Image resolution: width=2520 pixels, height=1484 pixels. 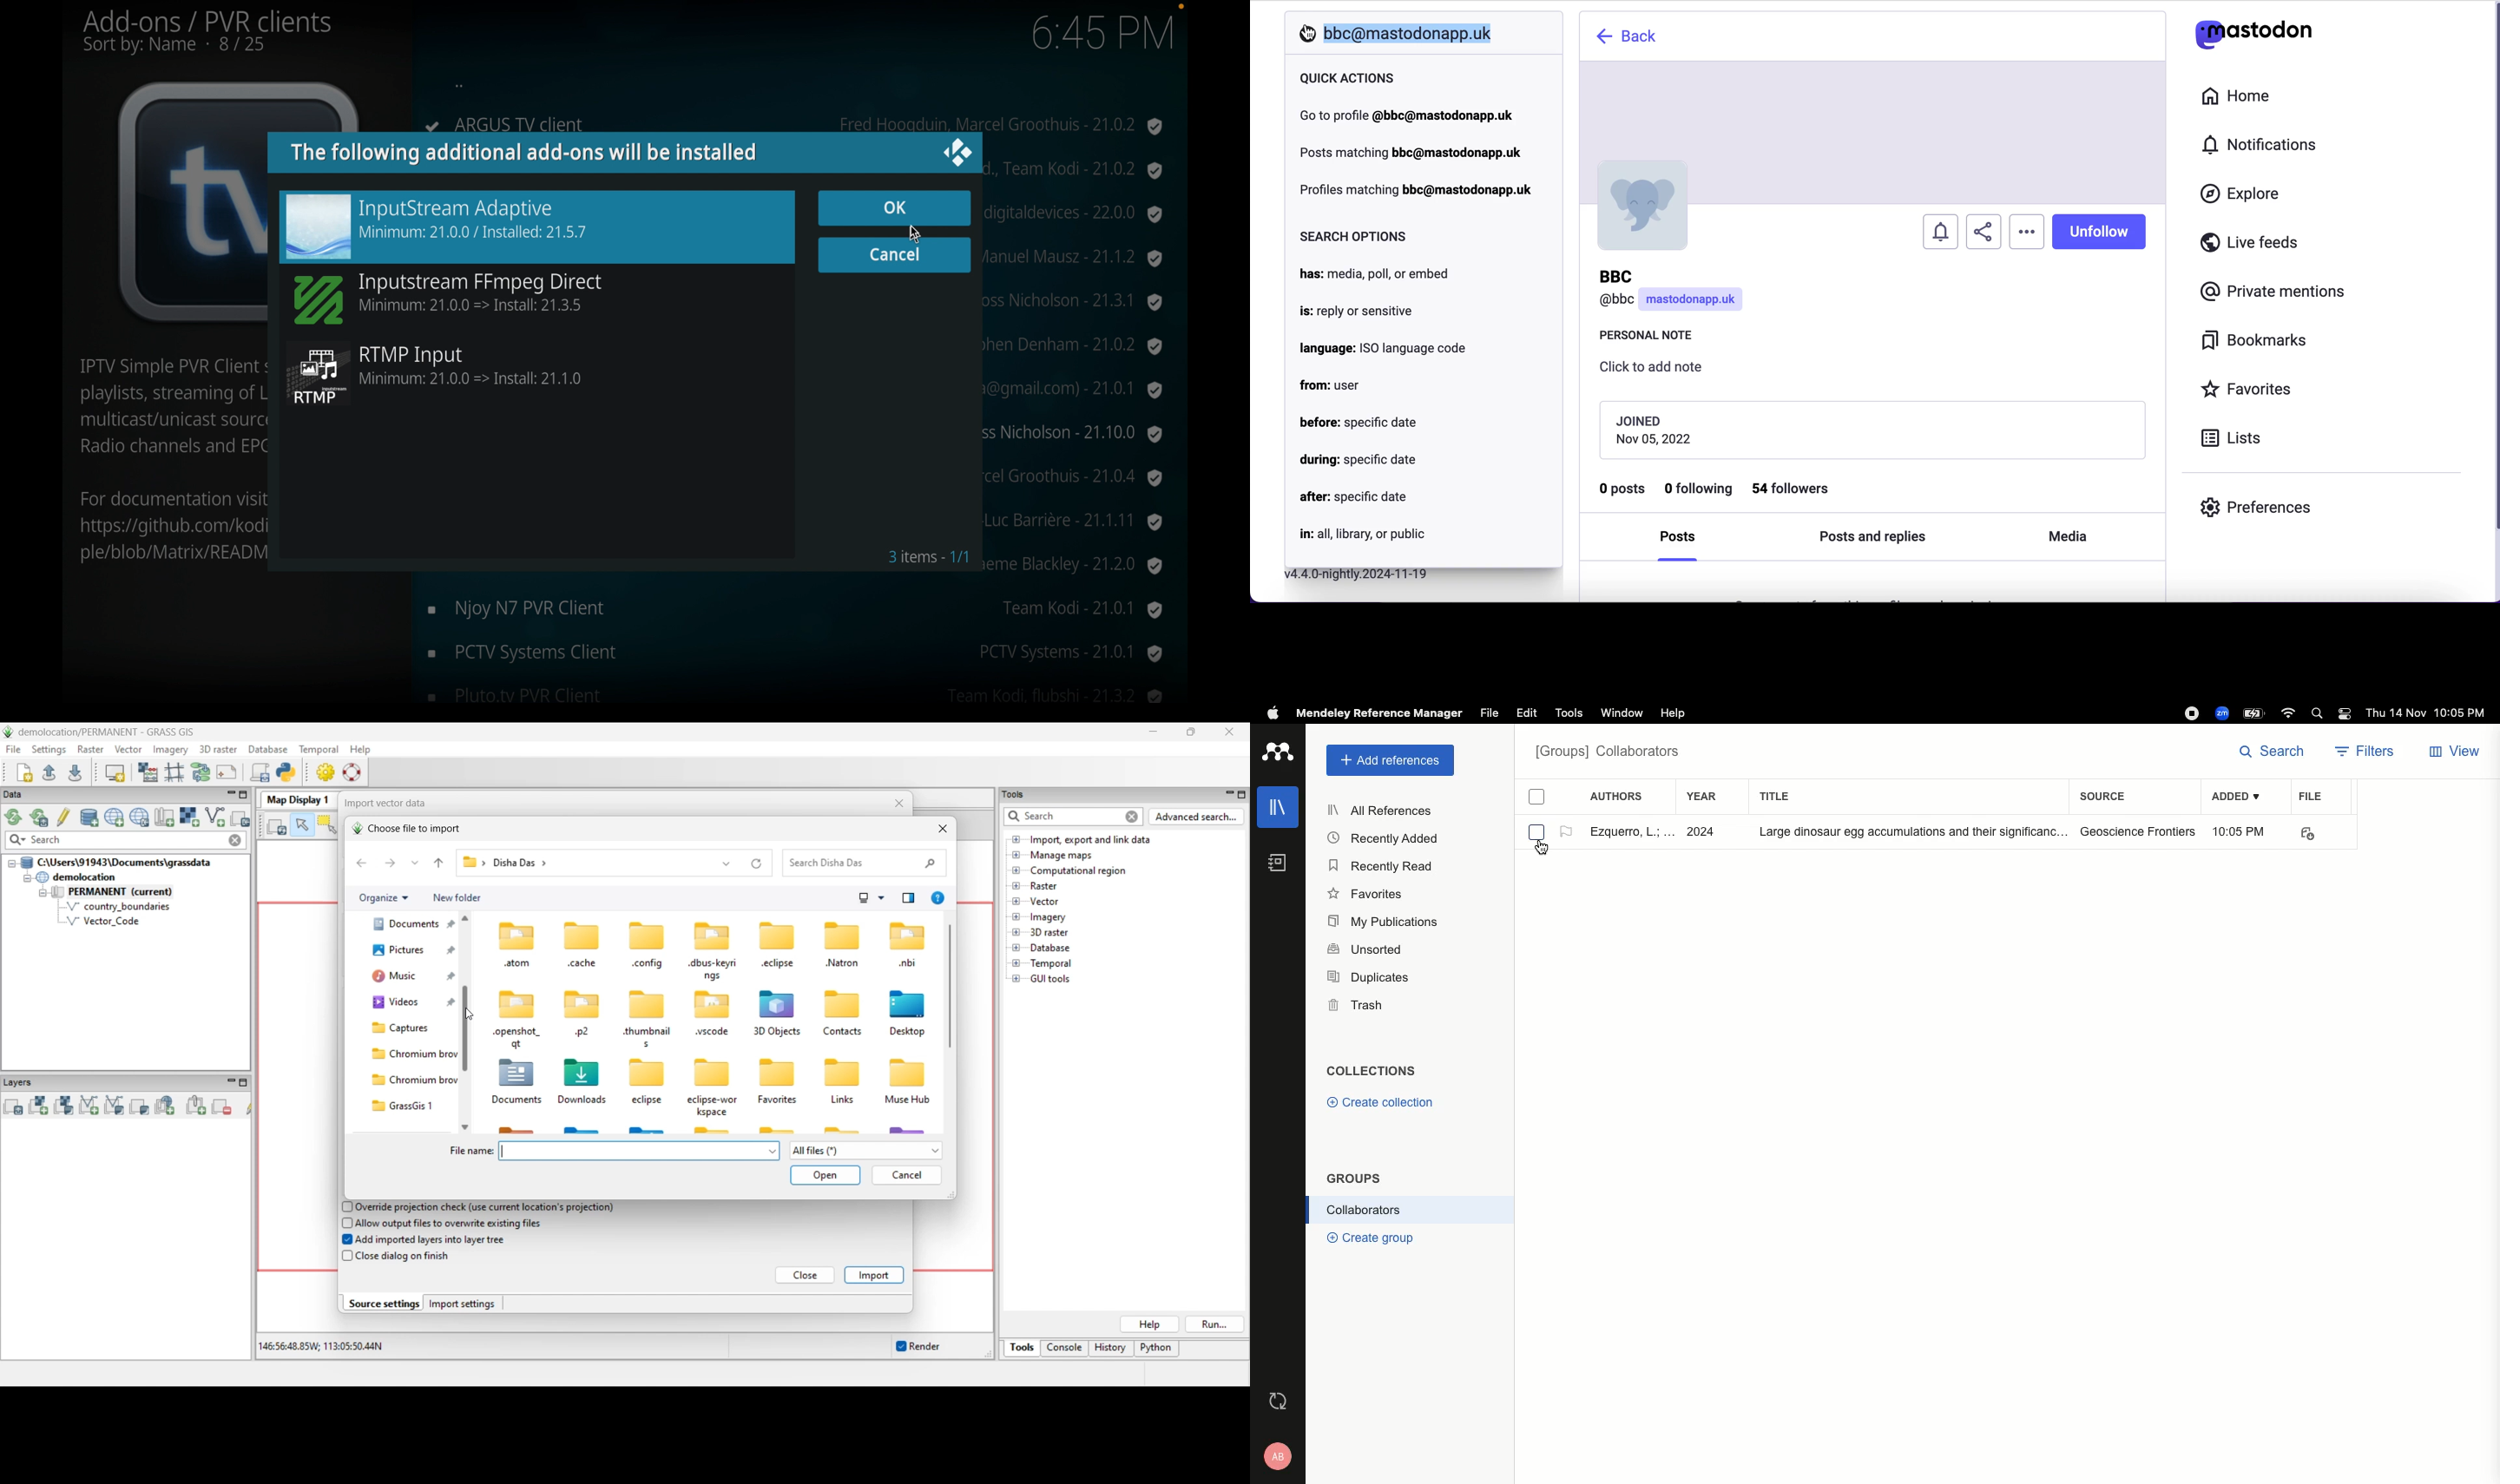 I want to click on Help, so click(x=1672, y=714).